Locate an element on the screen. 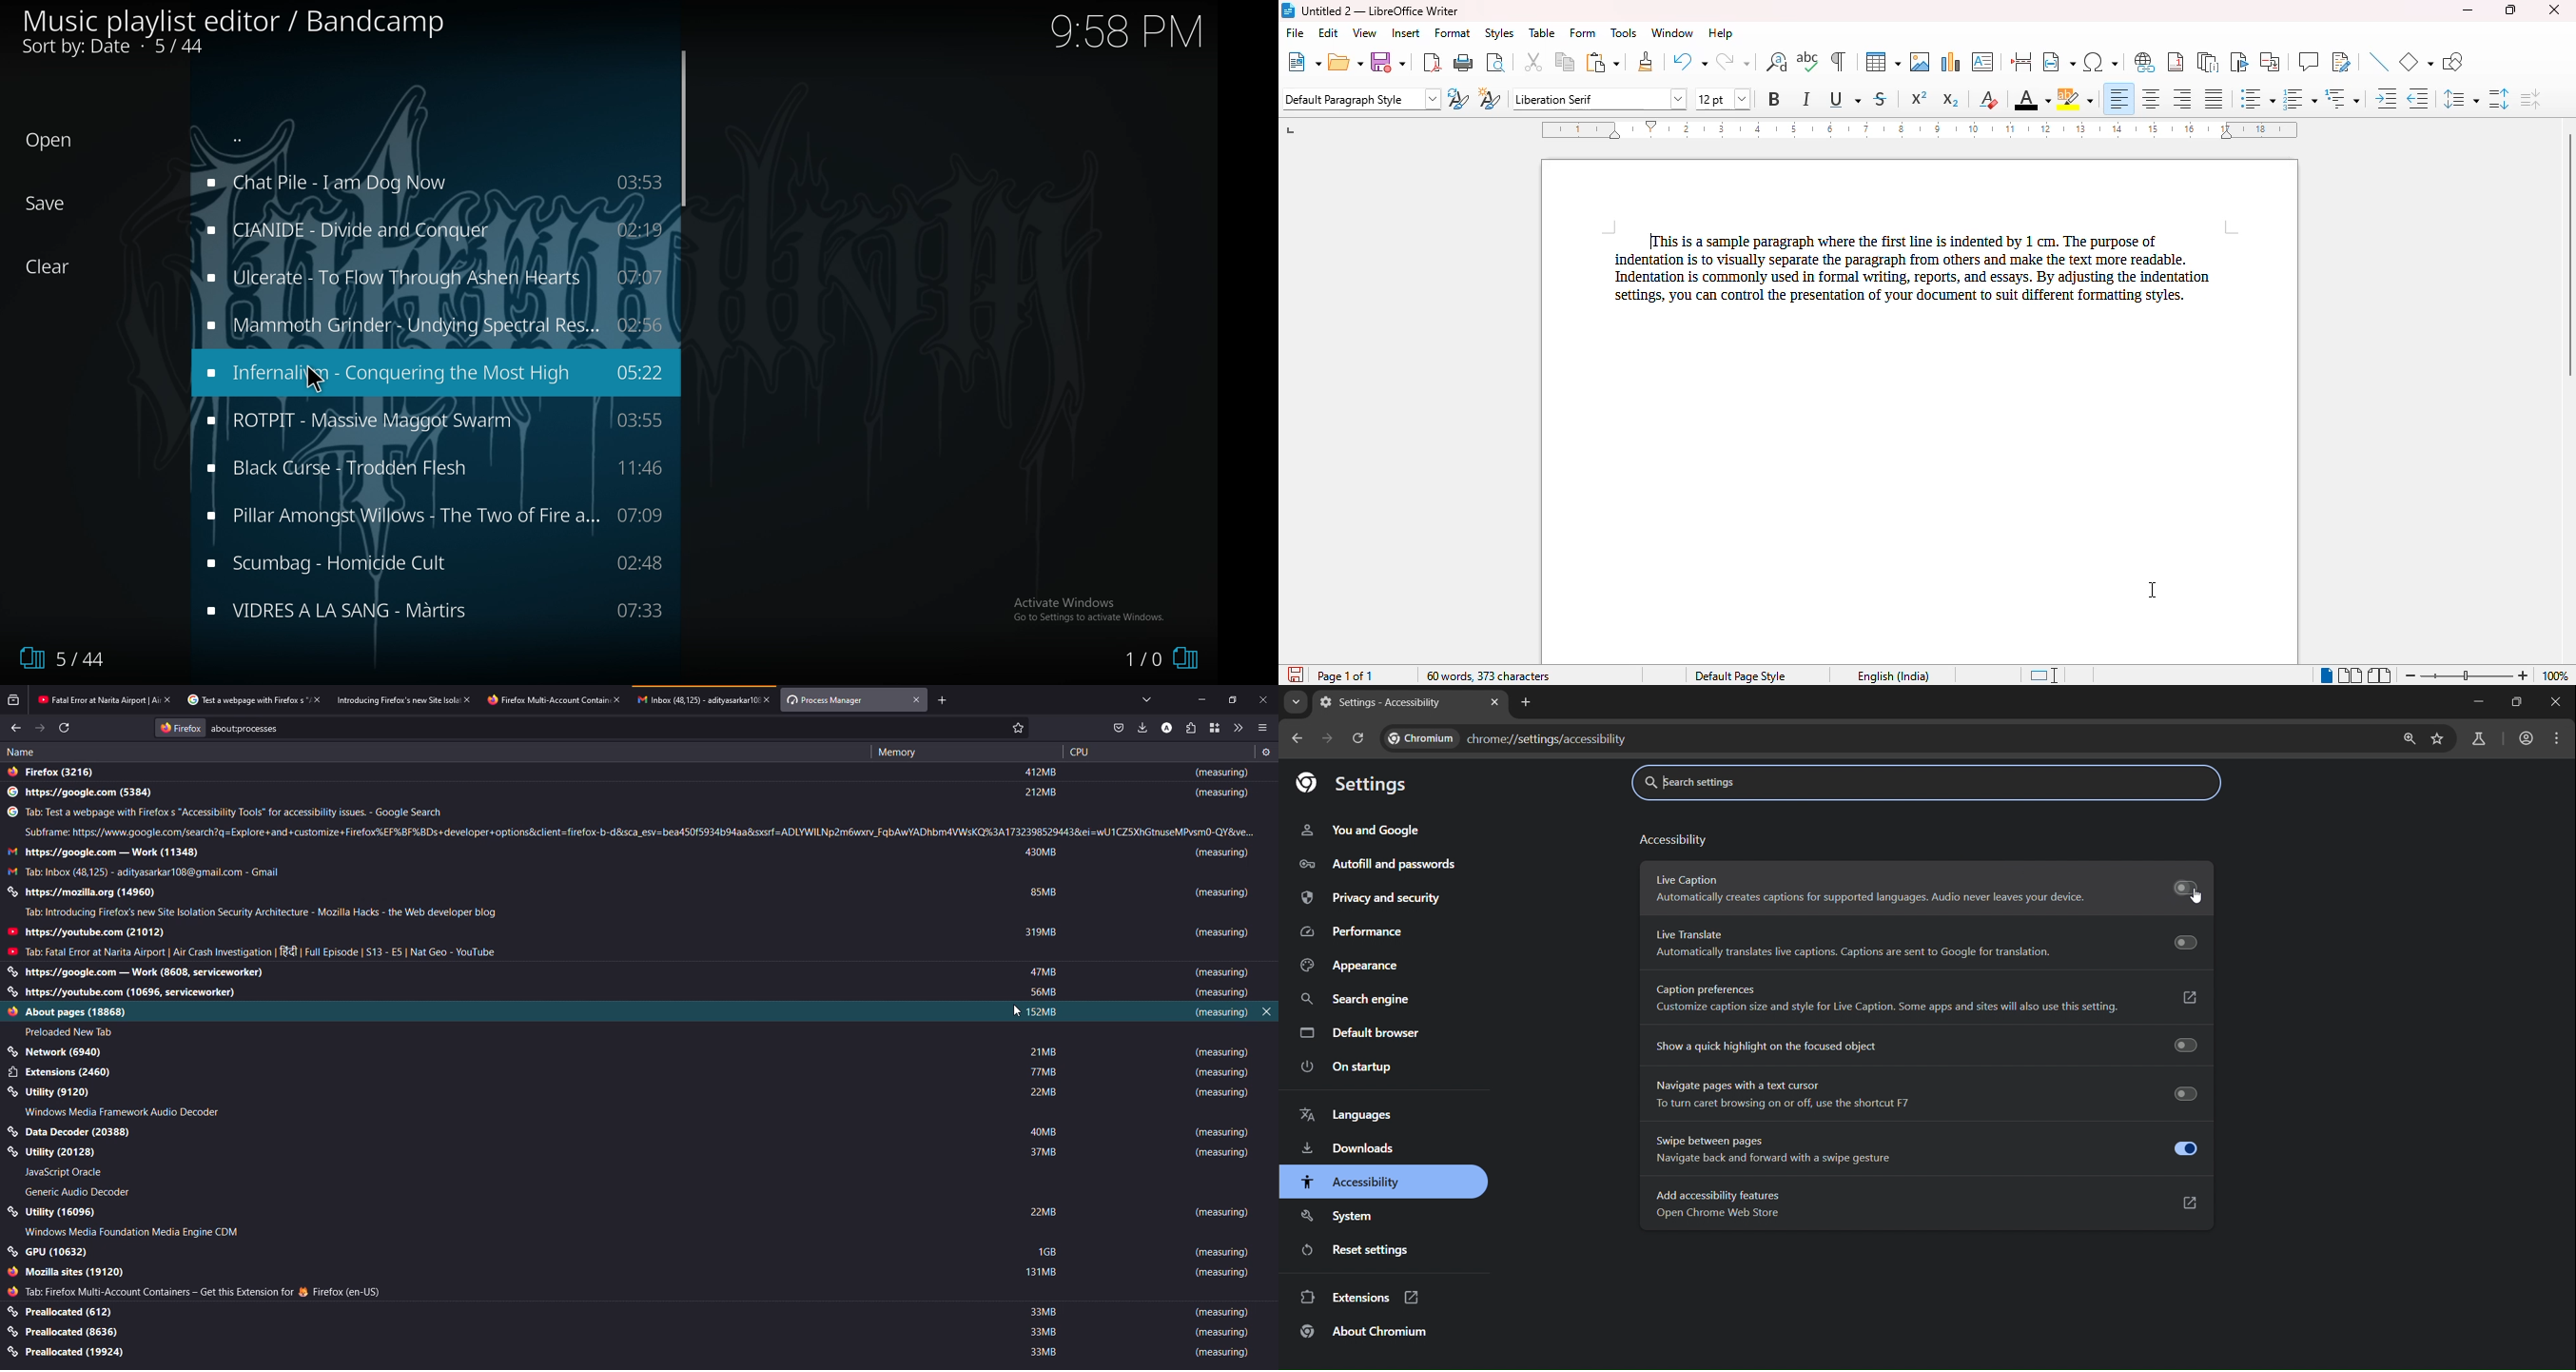  https://google.com - work (11348) is located at coordinates (104, 852).